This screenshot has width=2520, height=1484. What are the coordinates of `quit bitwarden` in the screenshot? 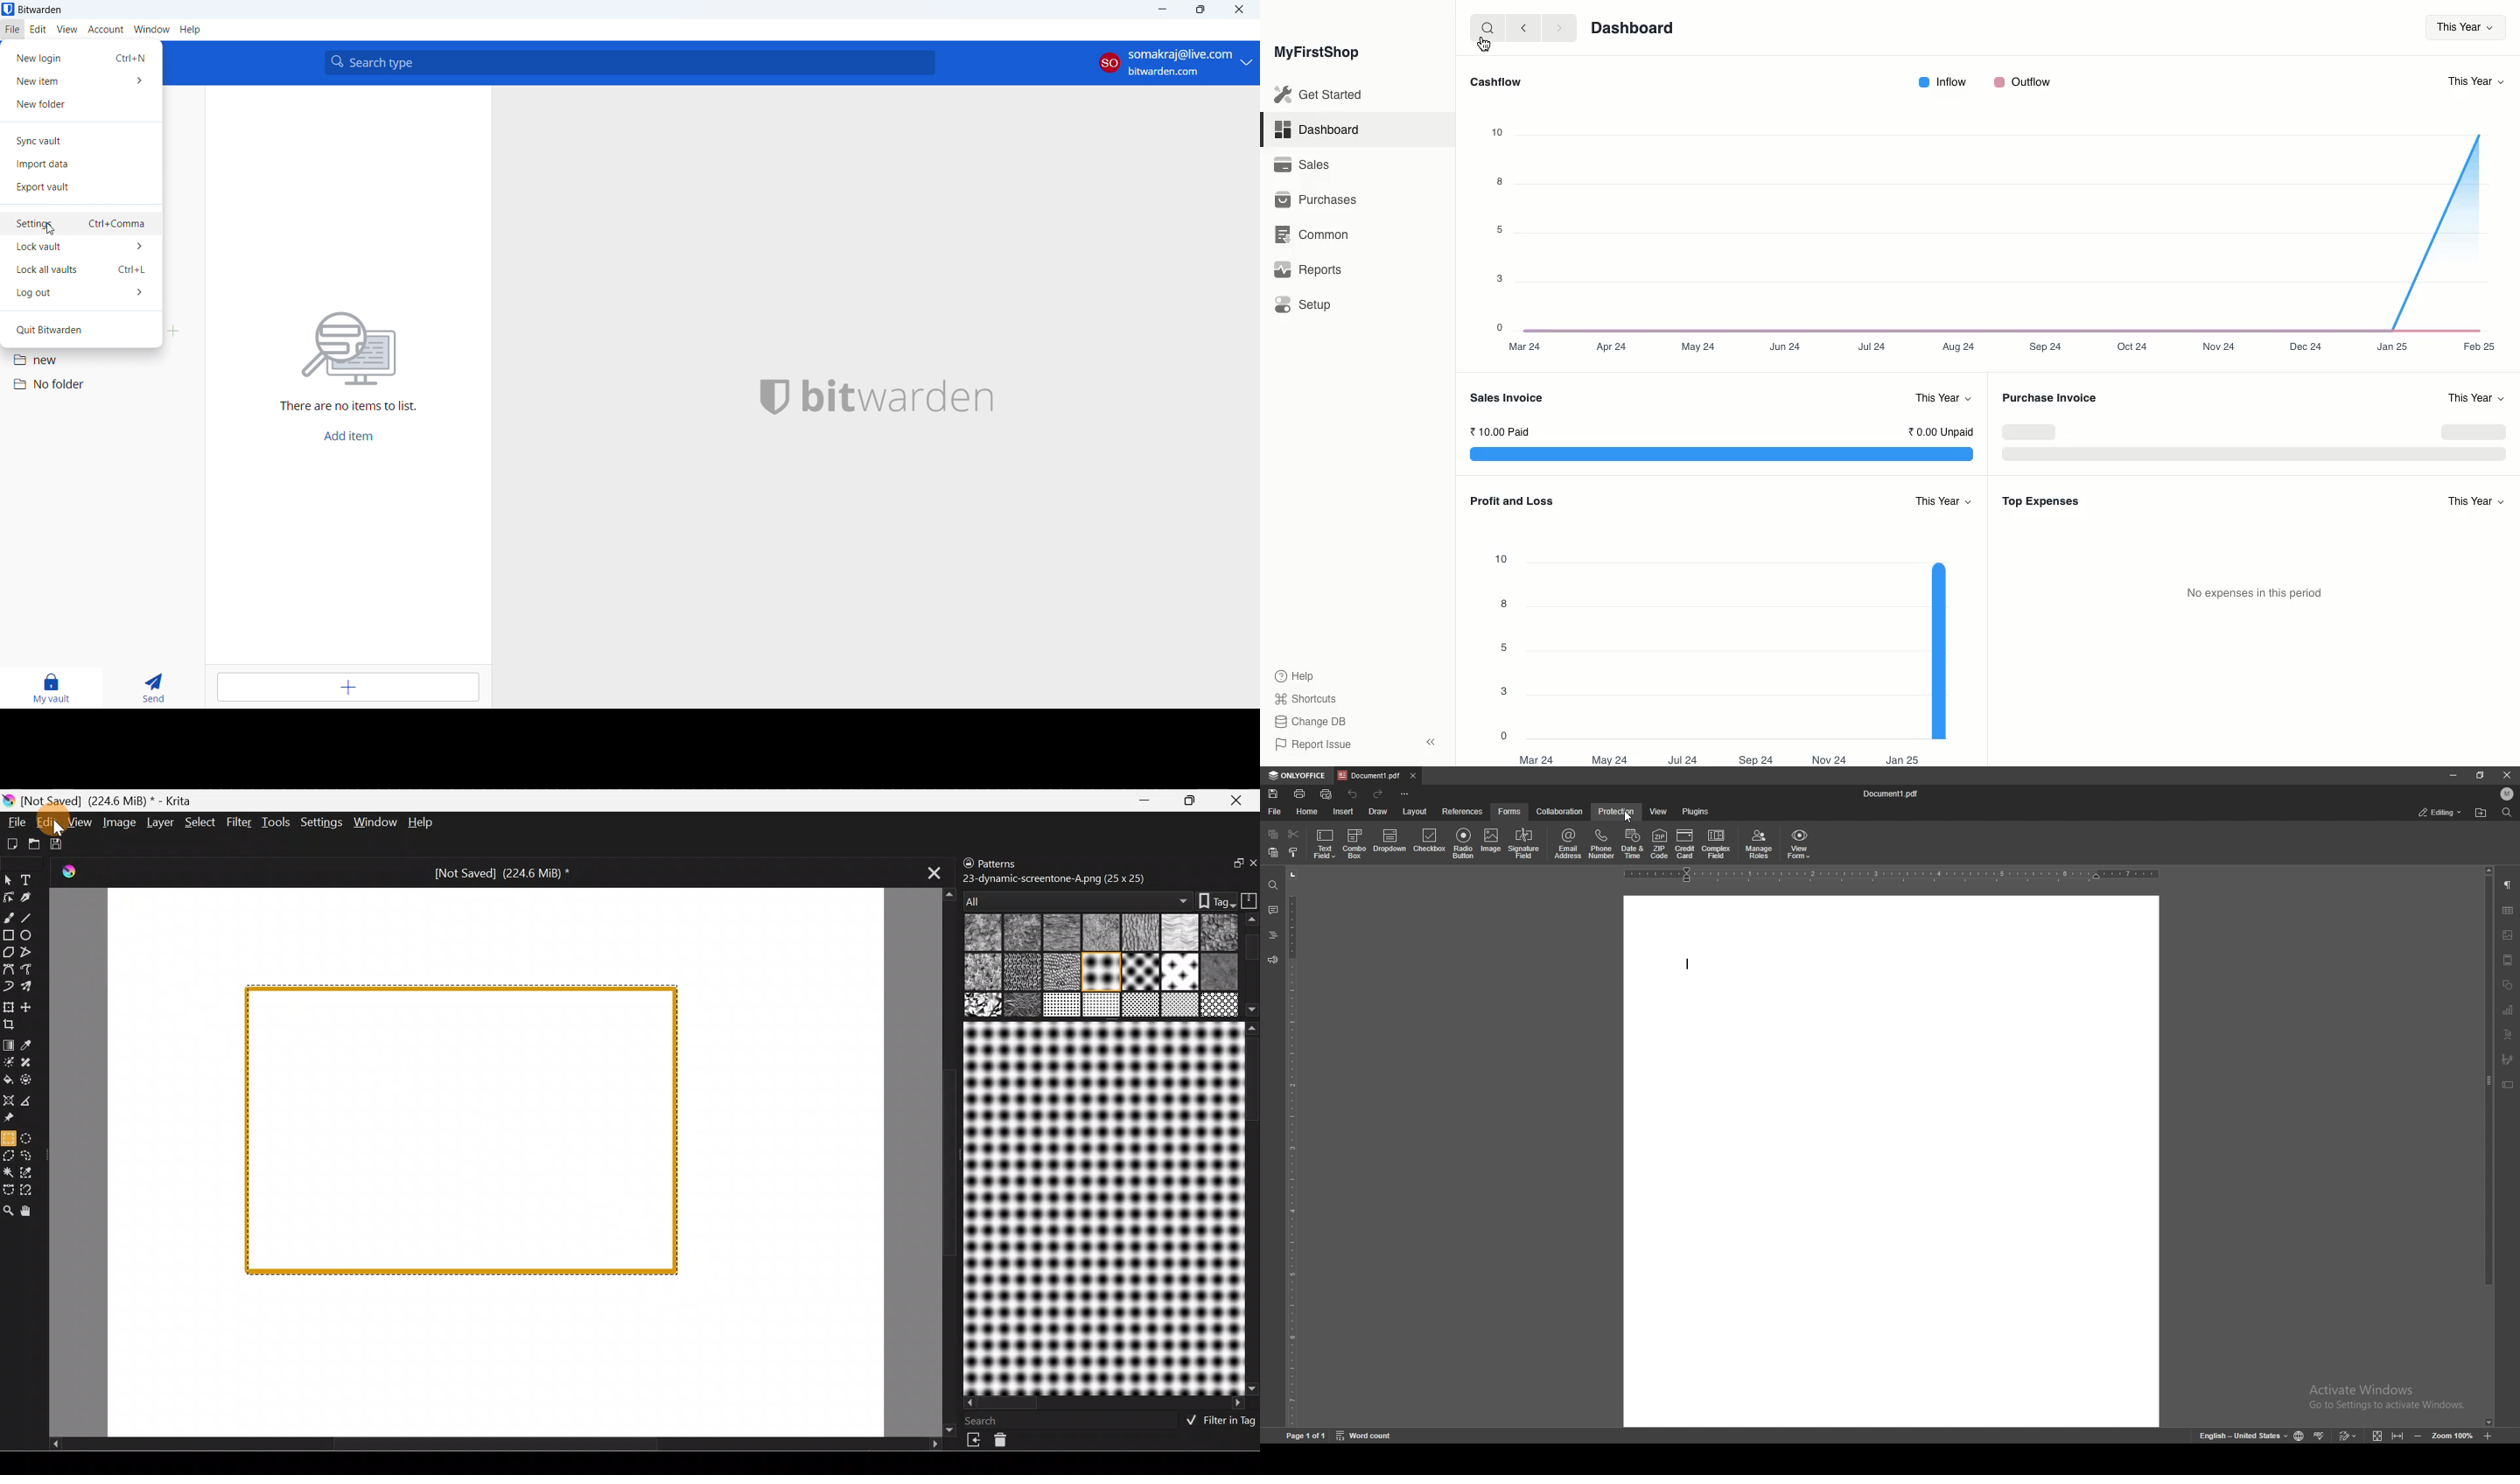 It's located at (81, 330).